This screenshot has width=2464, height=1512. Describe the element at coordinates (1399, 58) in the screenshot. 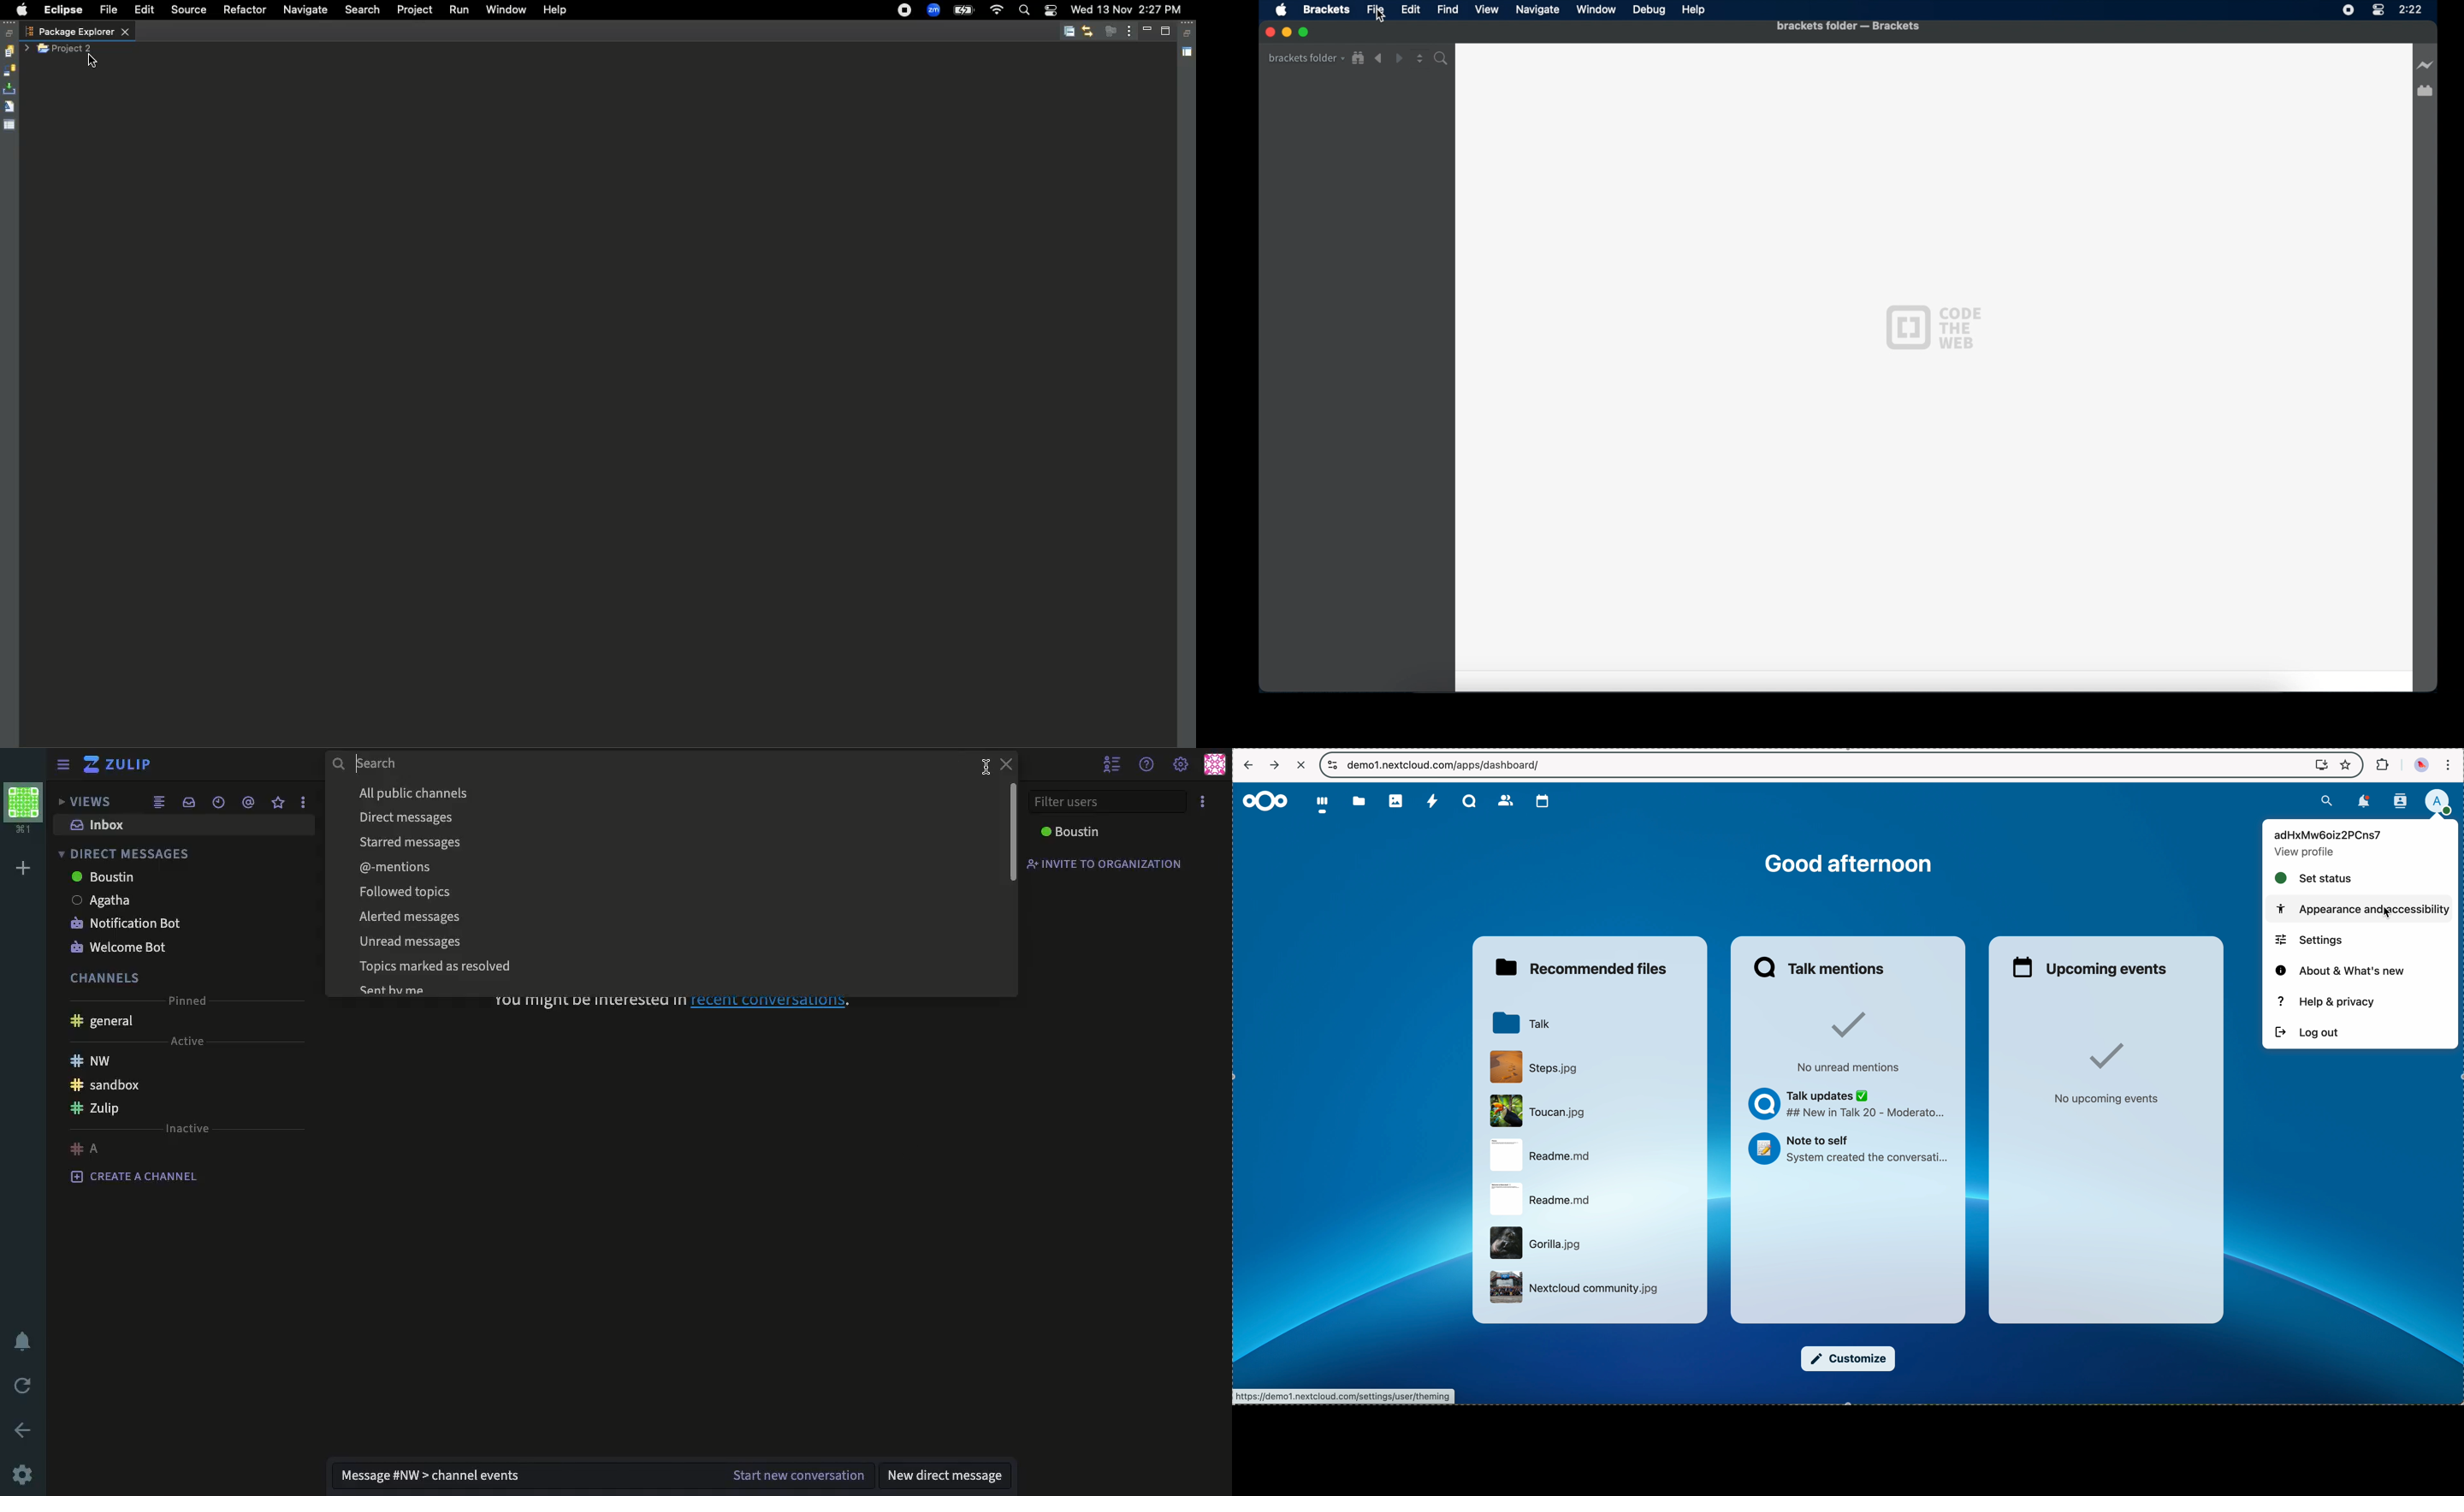

I see `forward` at that location.